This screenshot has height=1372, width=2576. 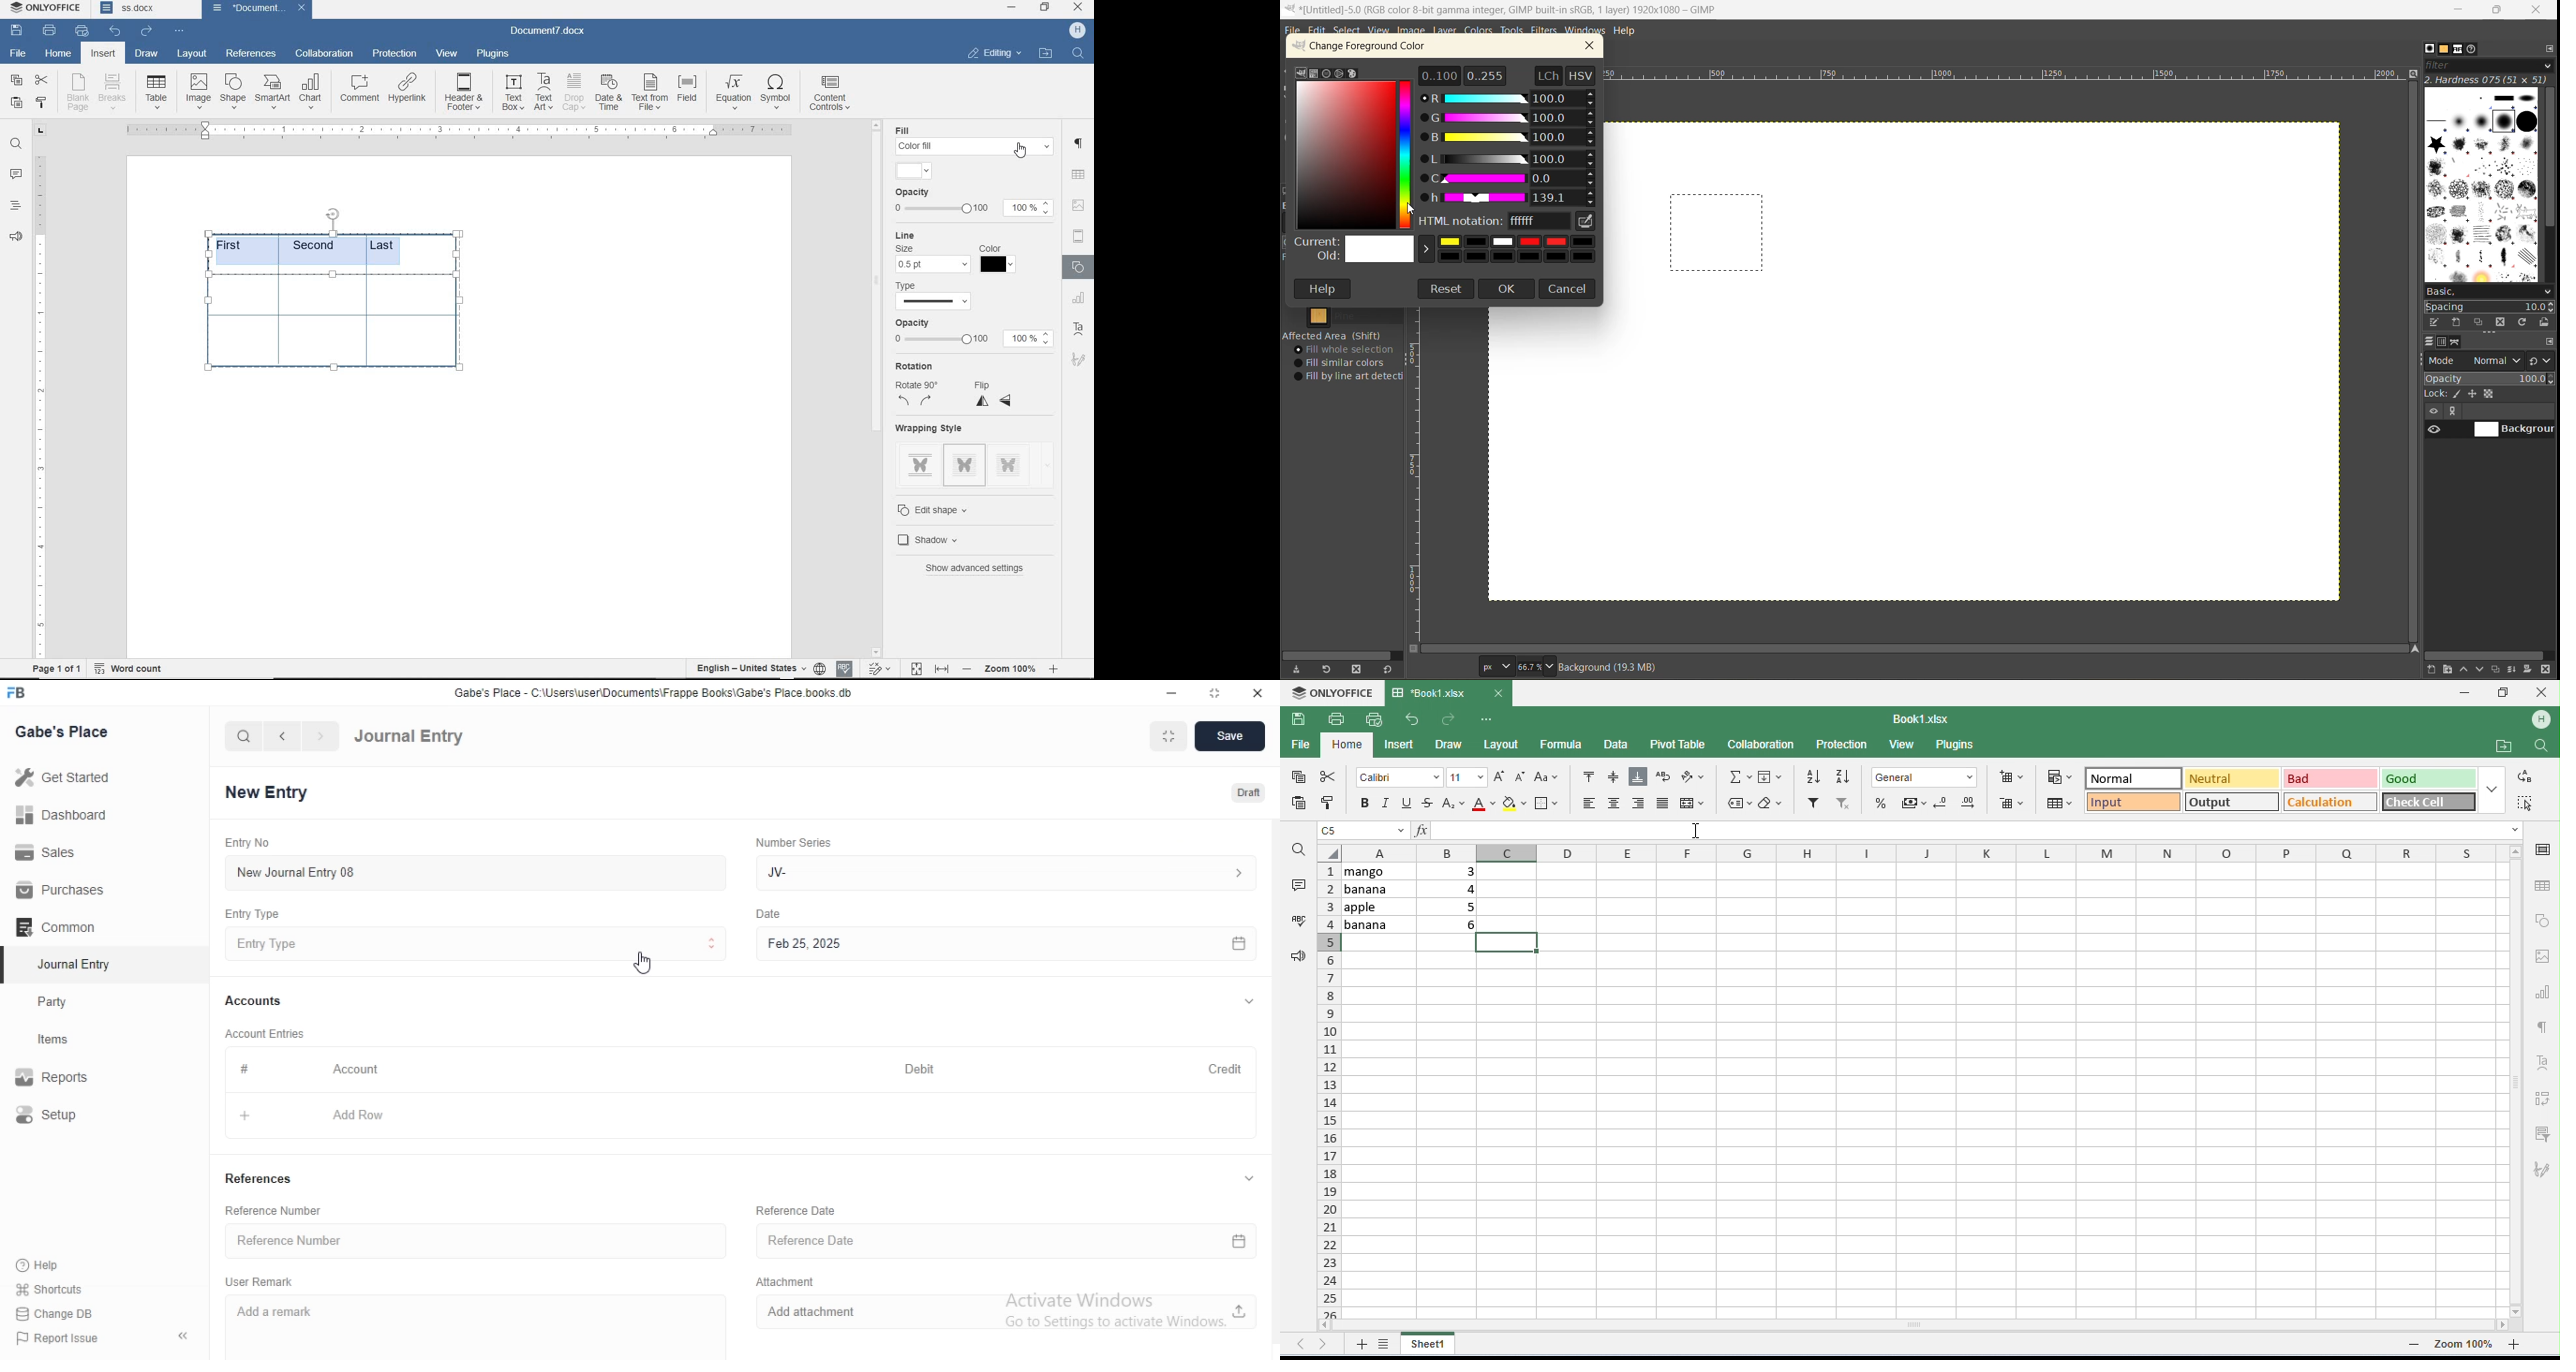 What do you see at coordinates (1461, 926) in the screenshot?
I see `6` at bounding box center [1461, 926].